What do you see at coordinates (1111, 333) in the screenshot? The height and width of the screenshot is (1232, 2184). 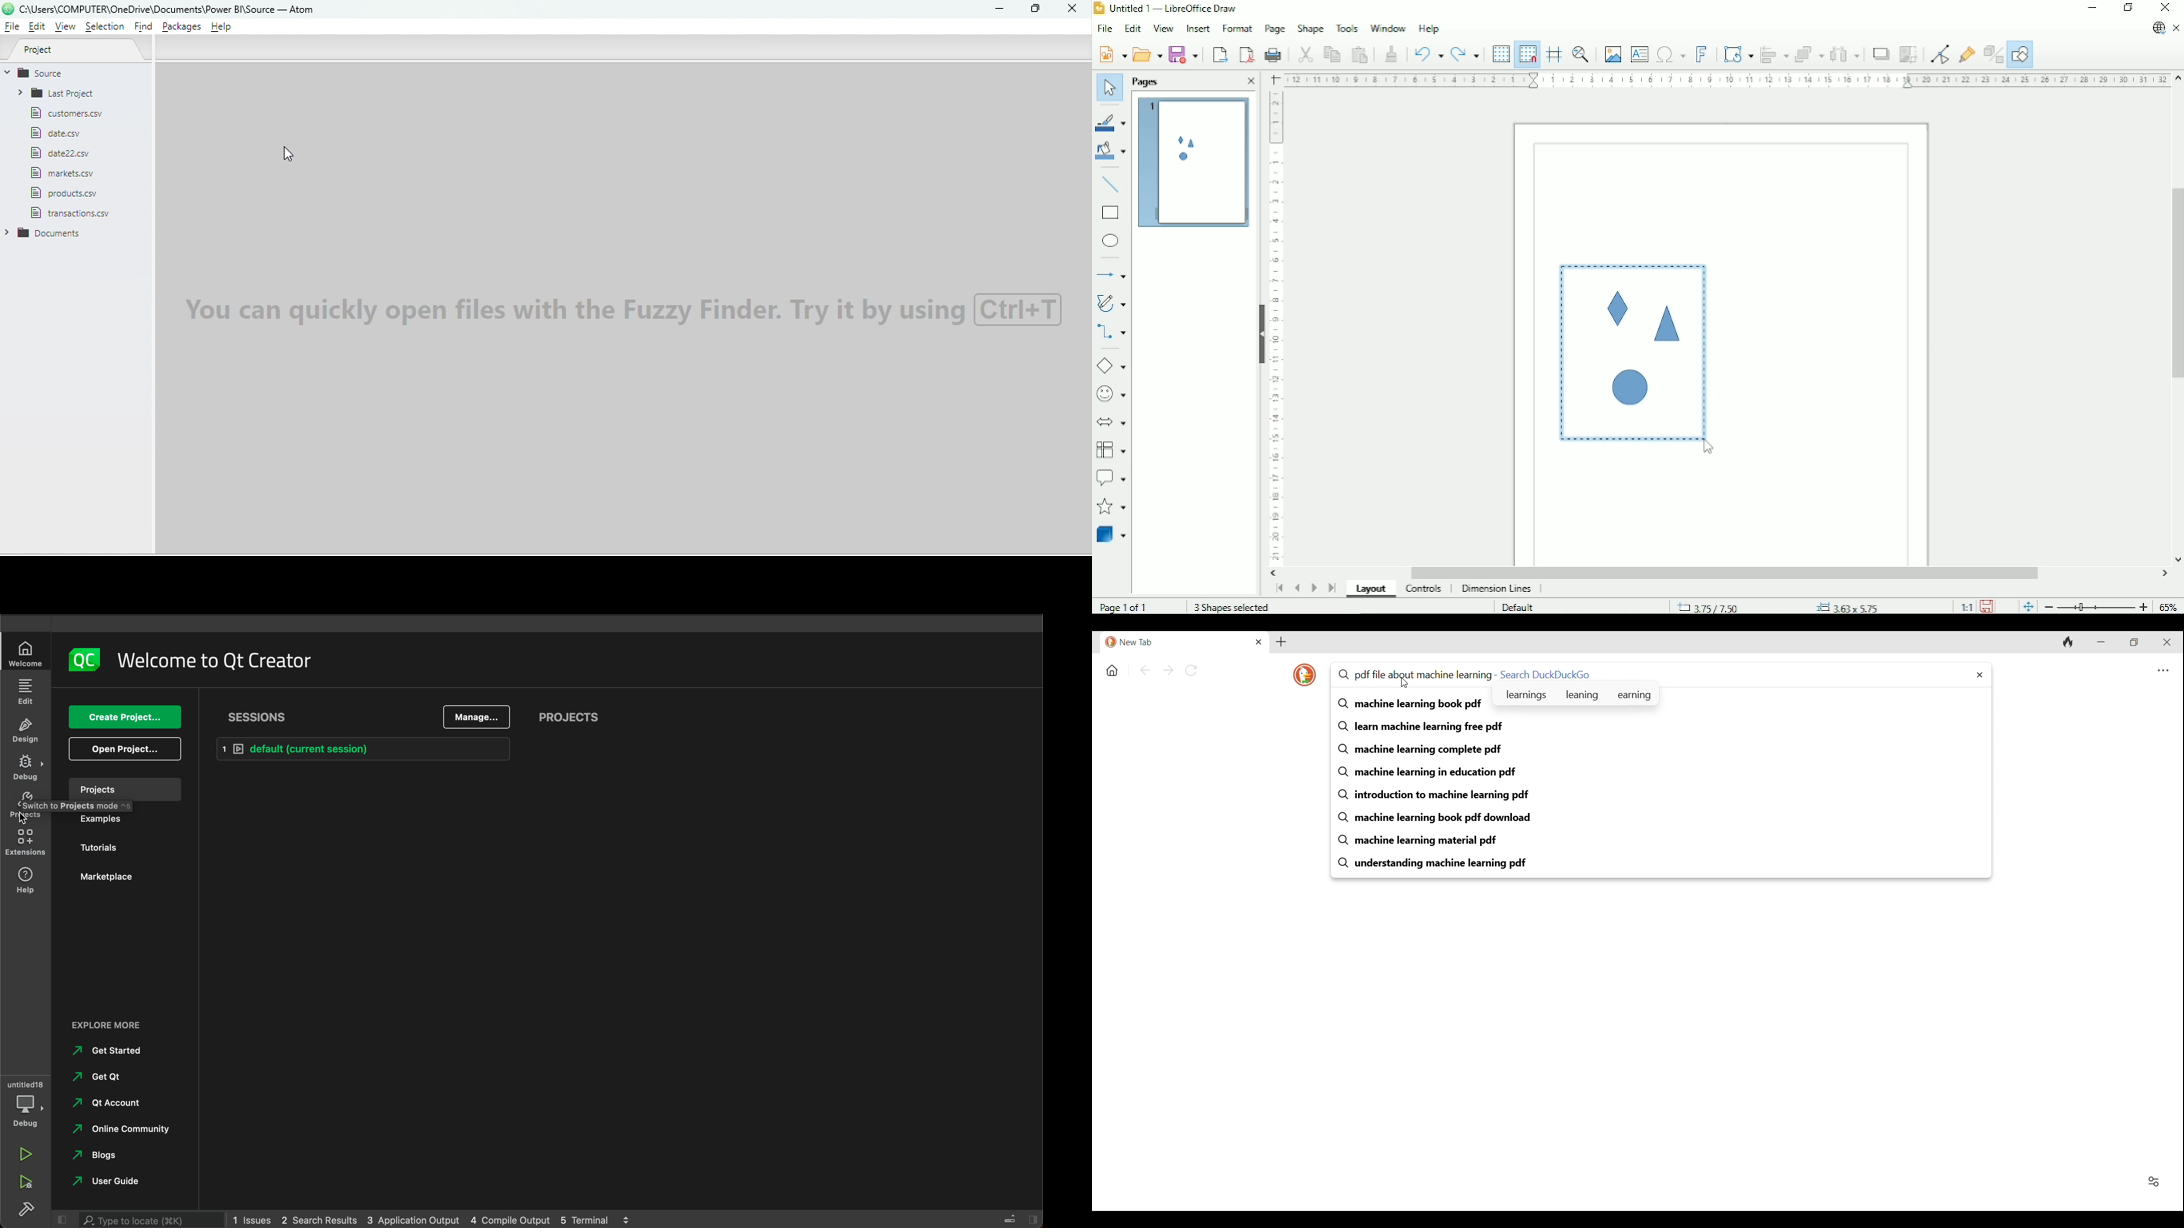 I see `Connectors` at bounding box center [1111, 333].